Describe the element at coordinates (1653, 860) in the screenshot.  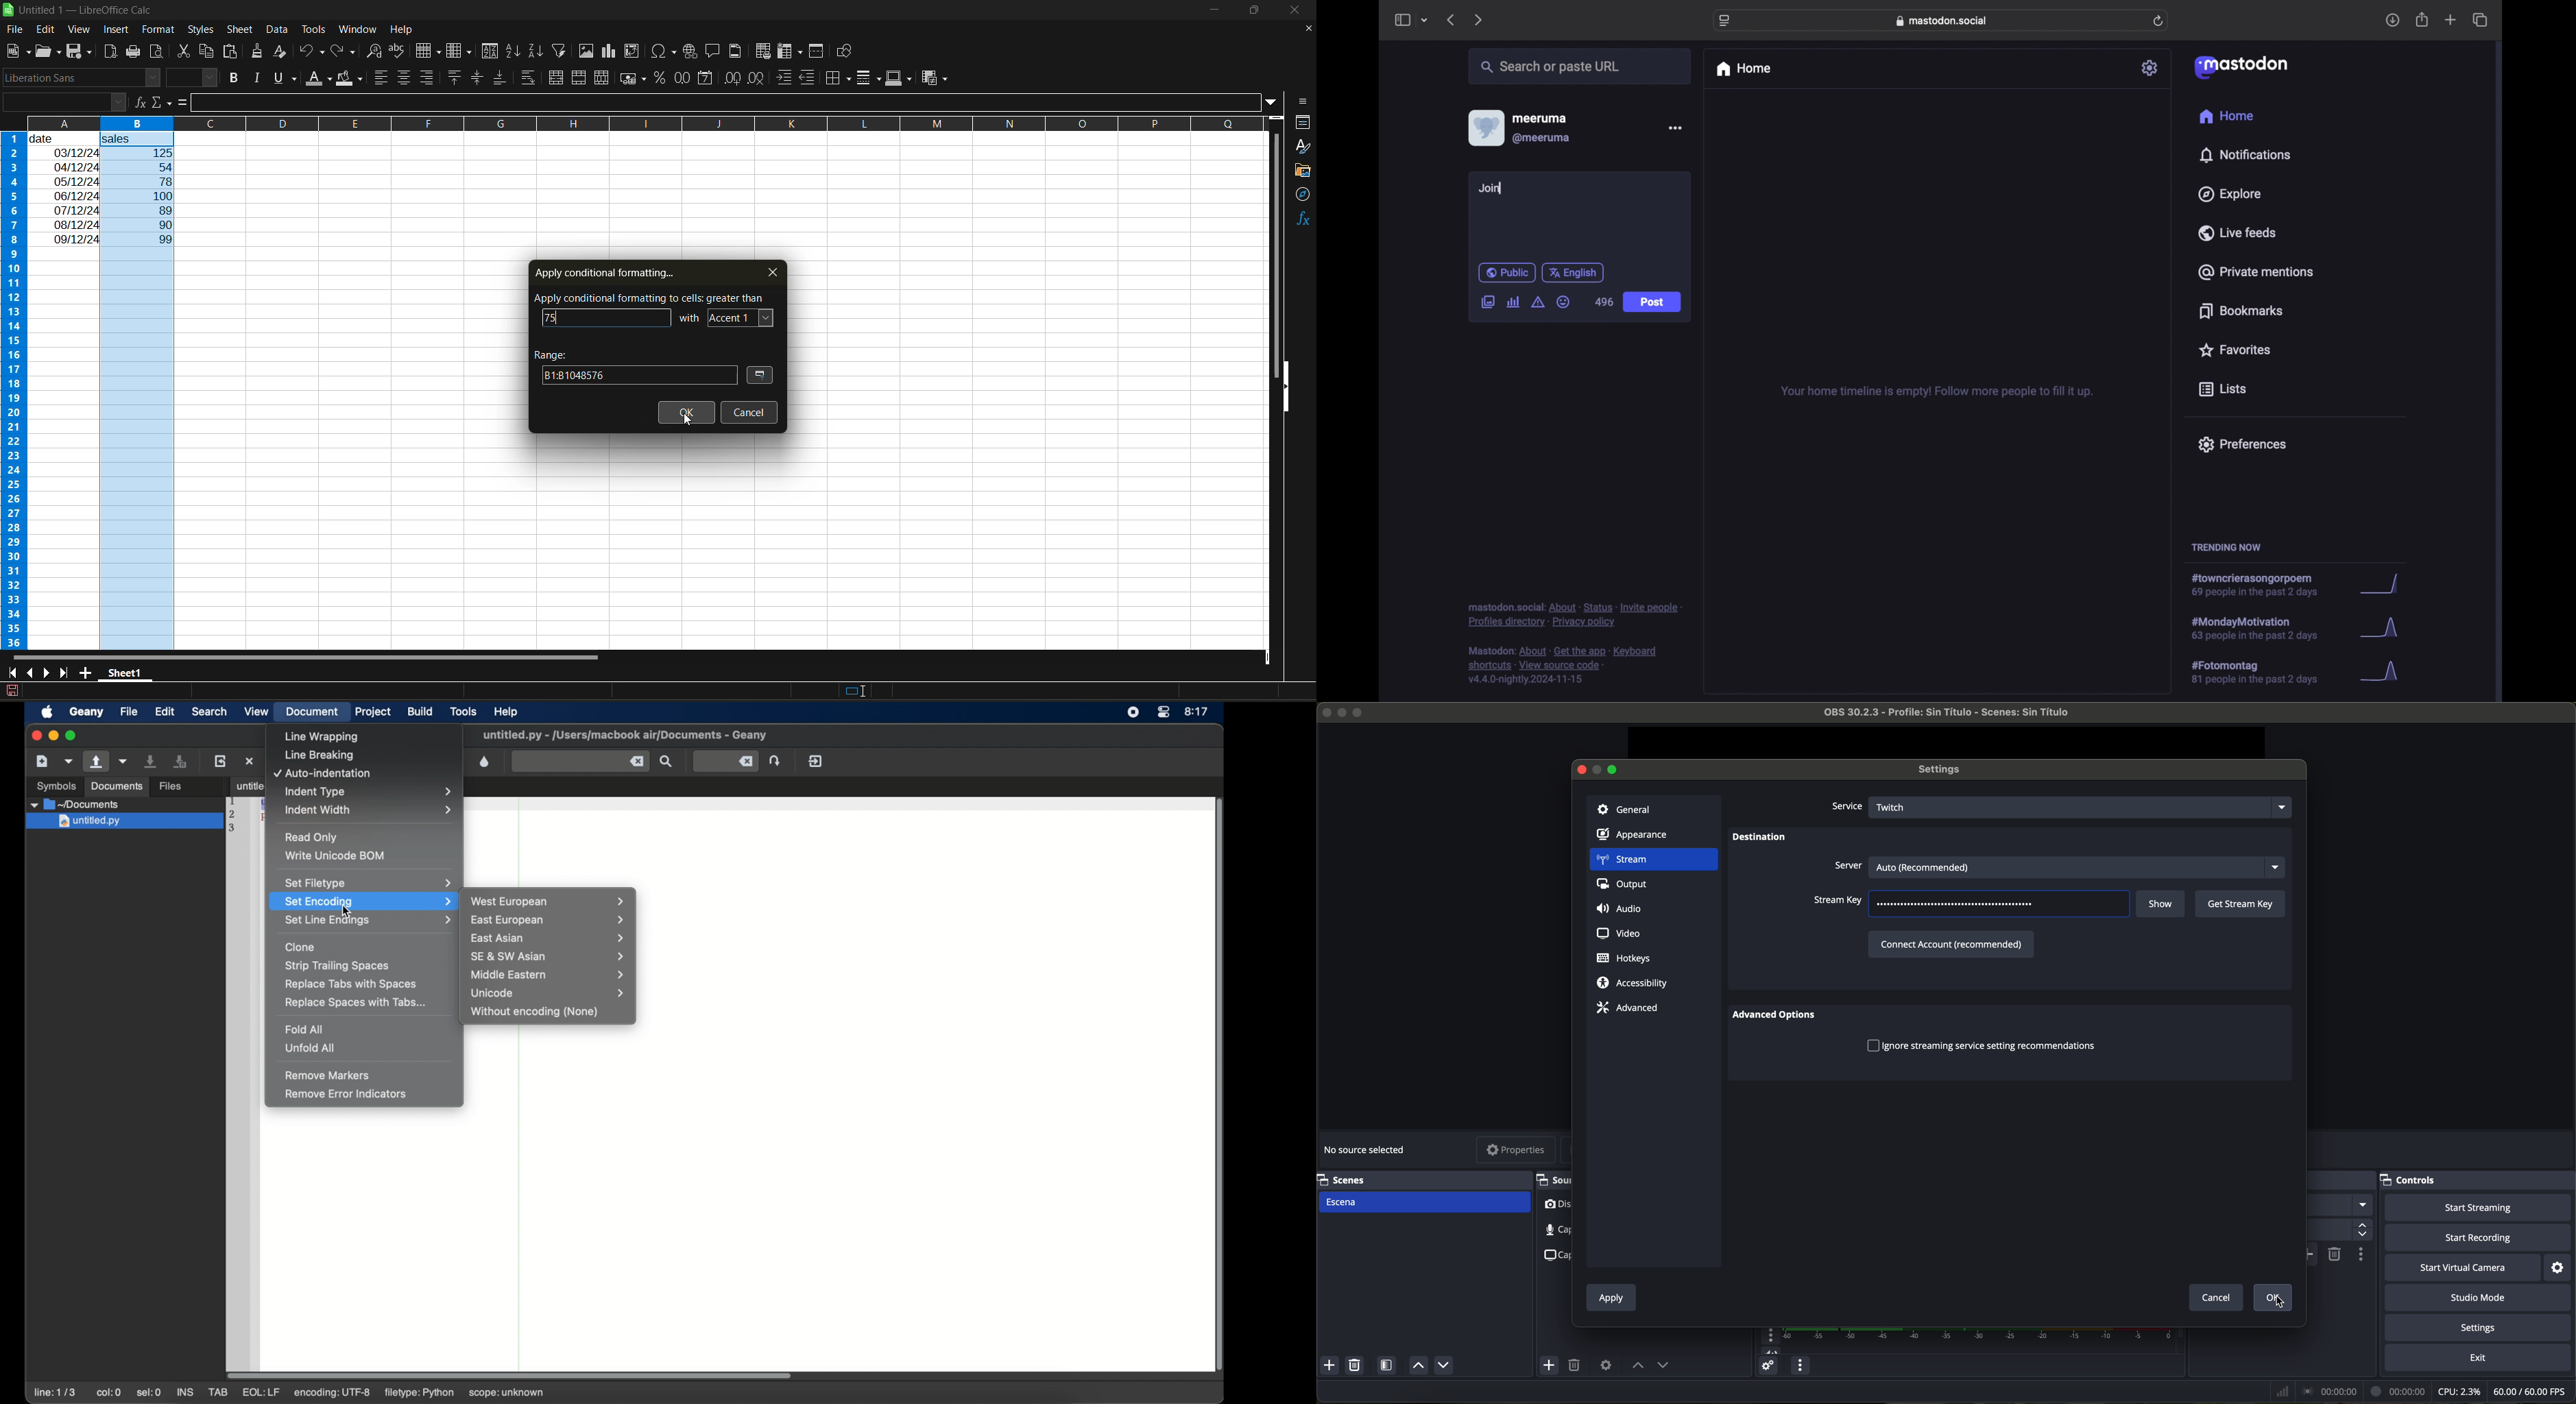
I see `strean` at that location.